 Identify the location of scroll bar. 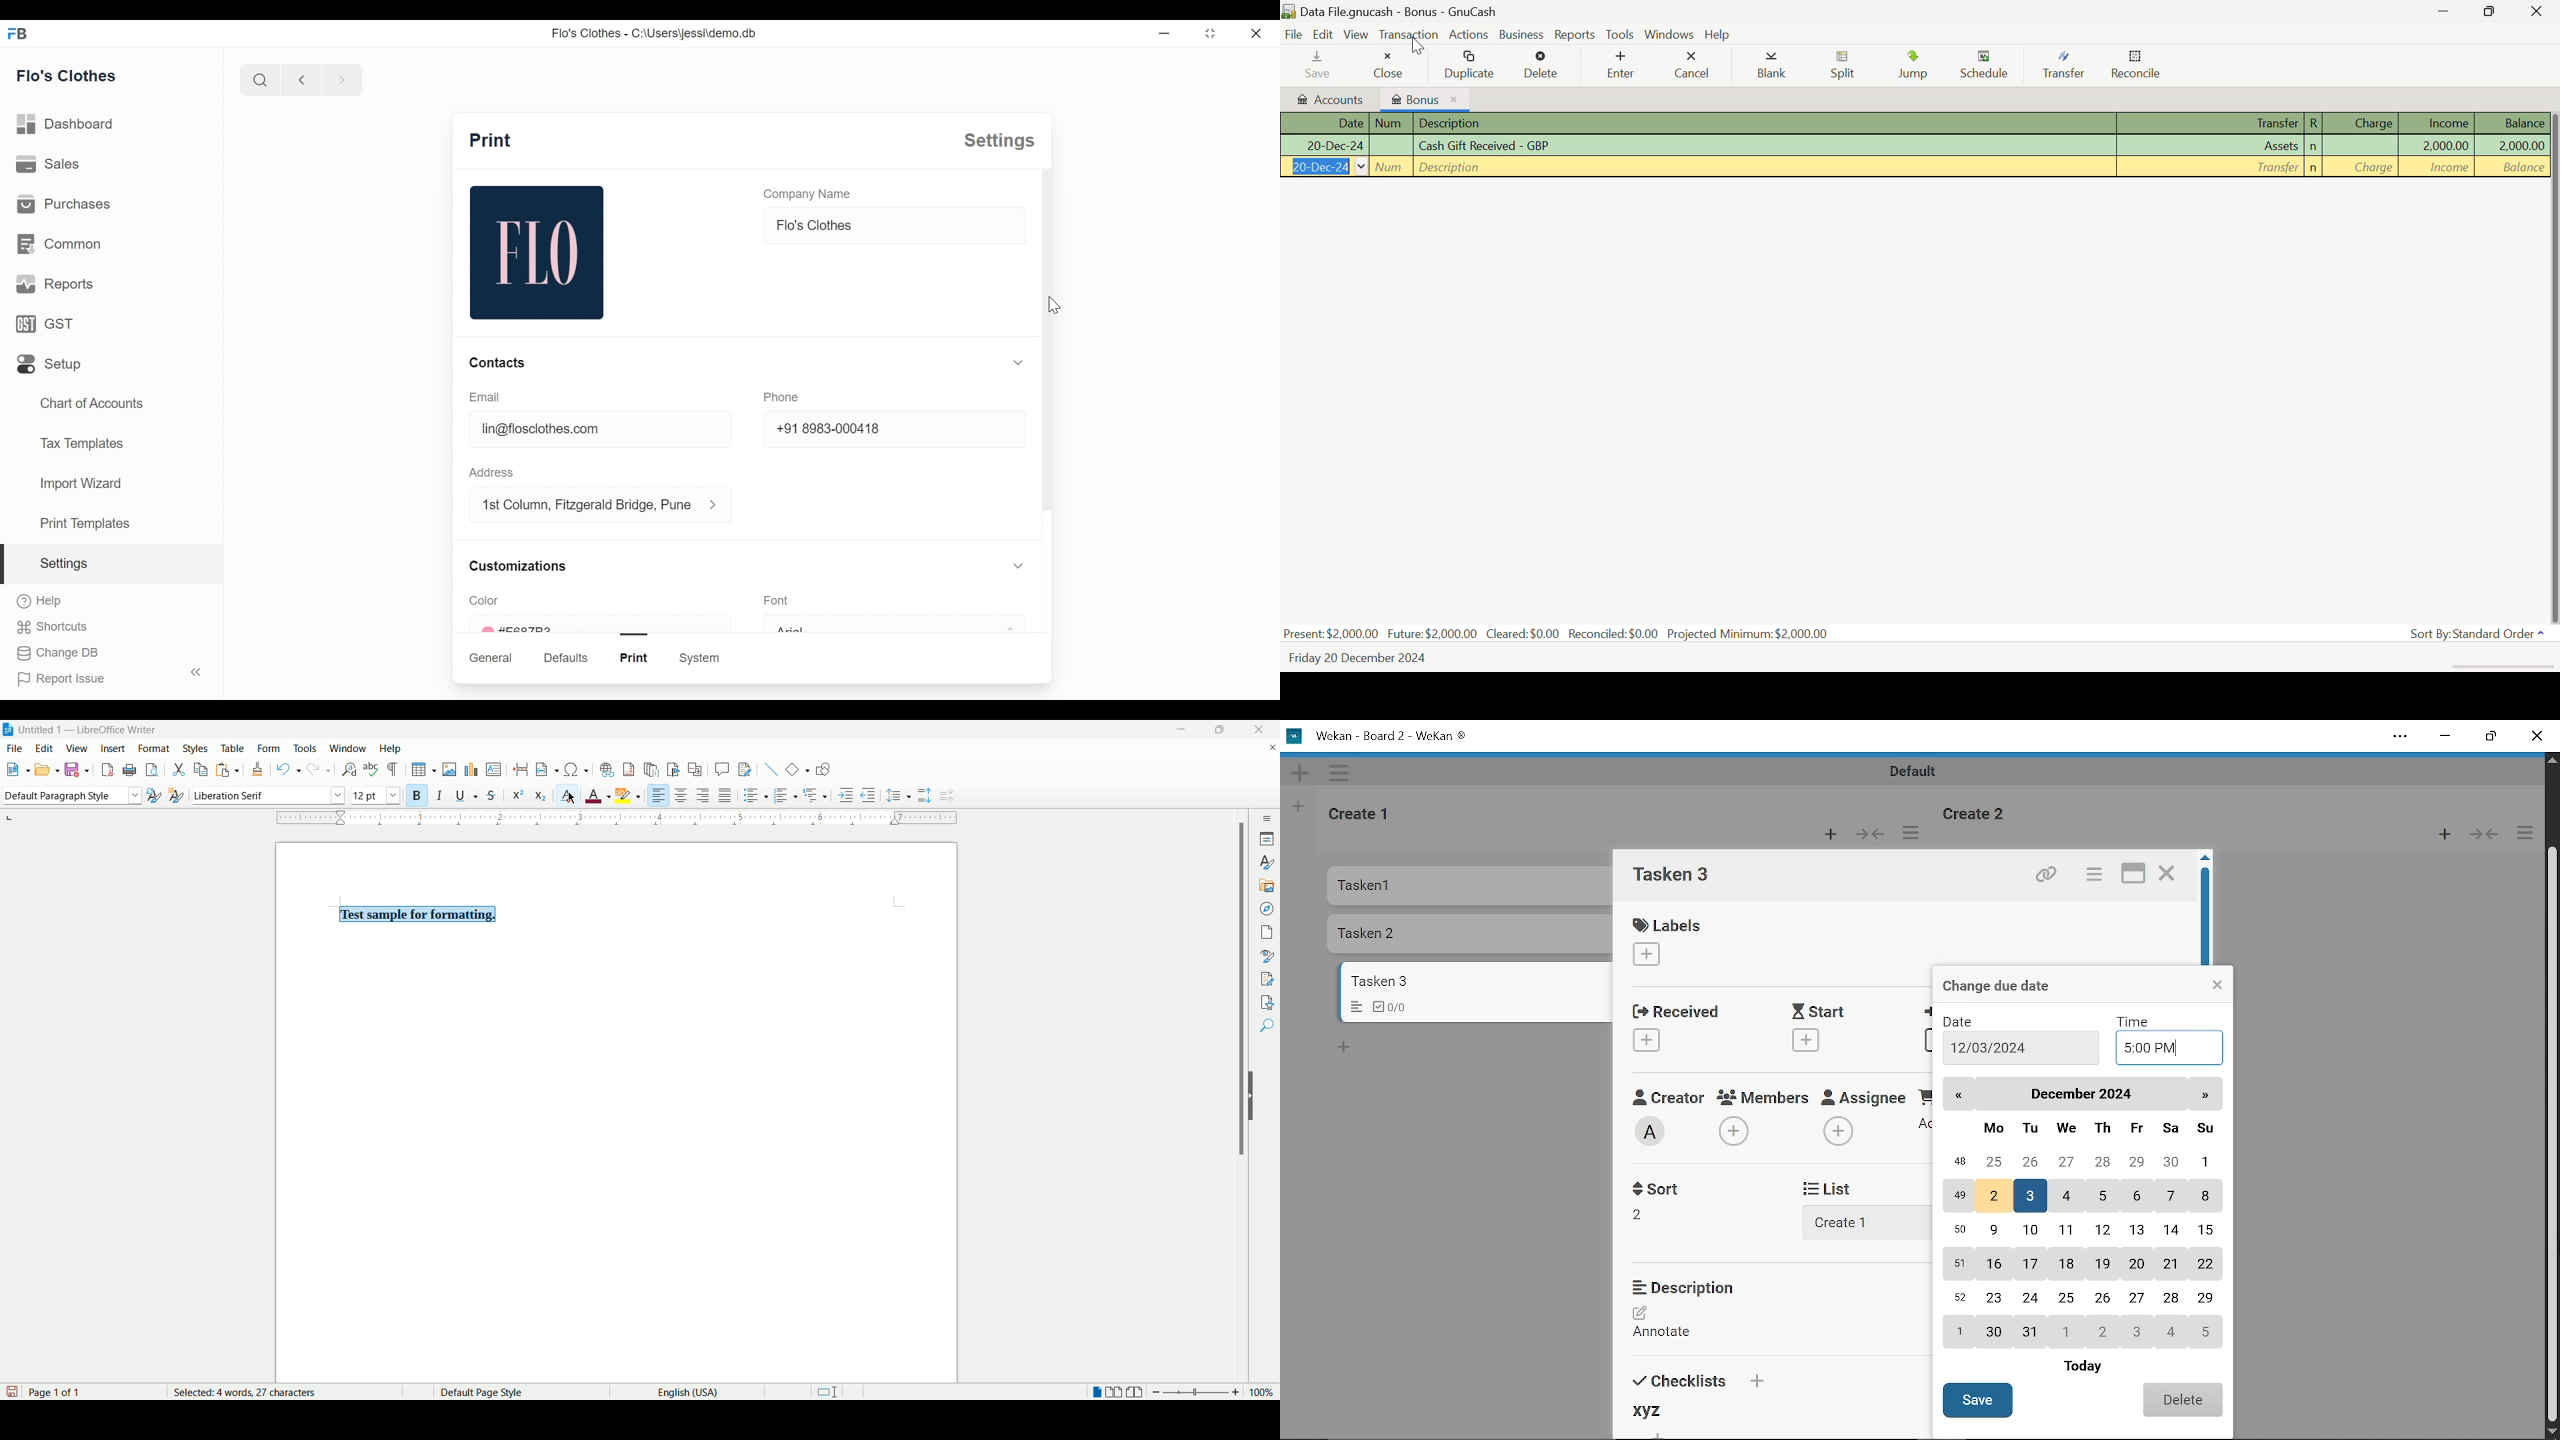
(1047, 339).